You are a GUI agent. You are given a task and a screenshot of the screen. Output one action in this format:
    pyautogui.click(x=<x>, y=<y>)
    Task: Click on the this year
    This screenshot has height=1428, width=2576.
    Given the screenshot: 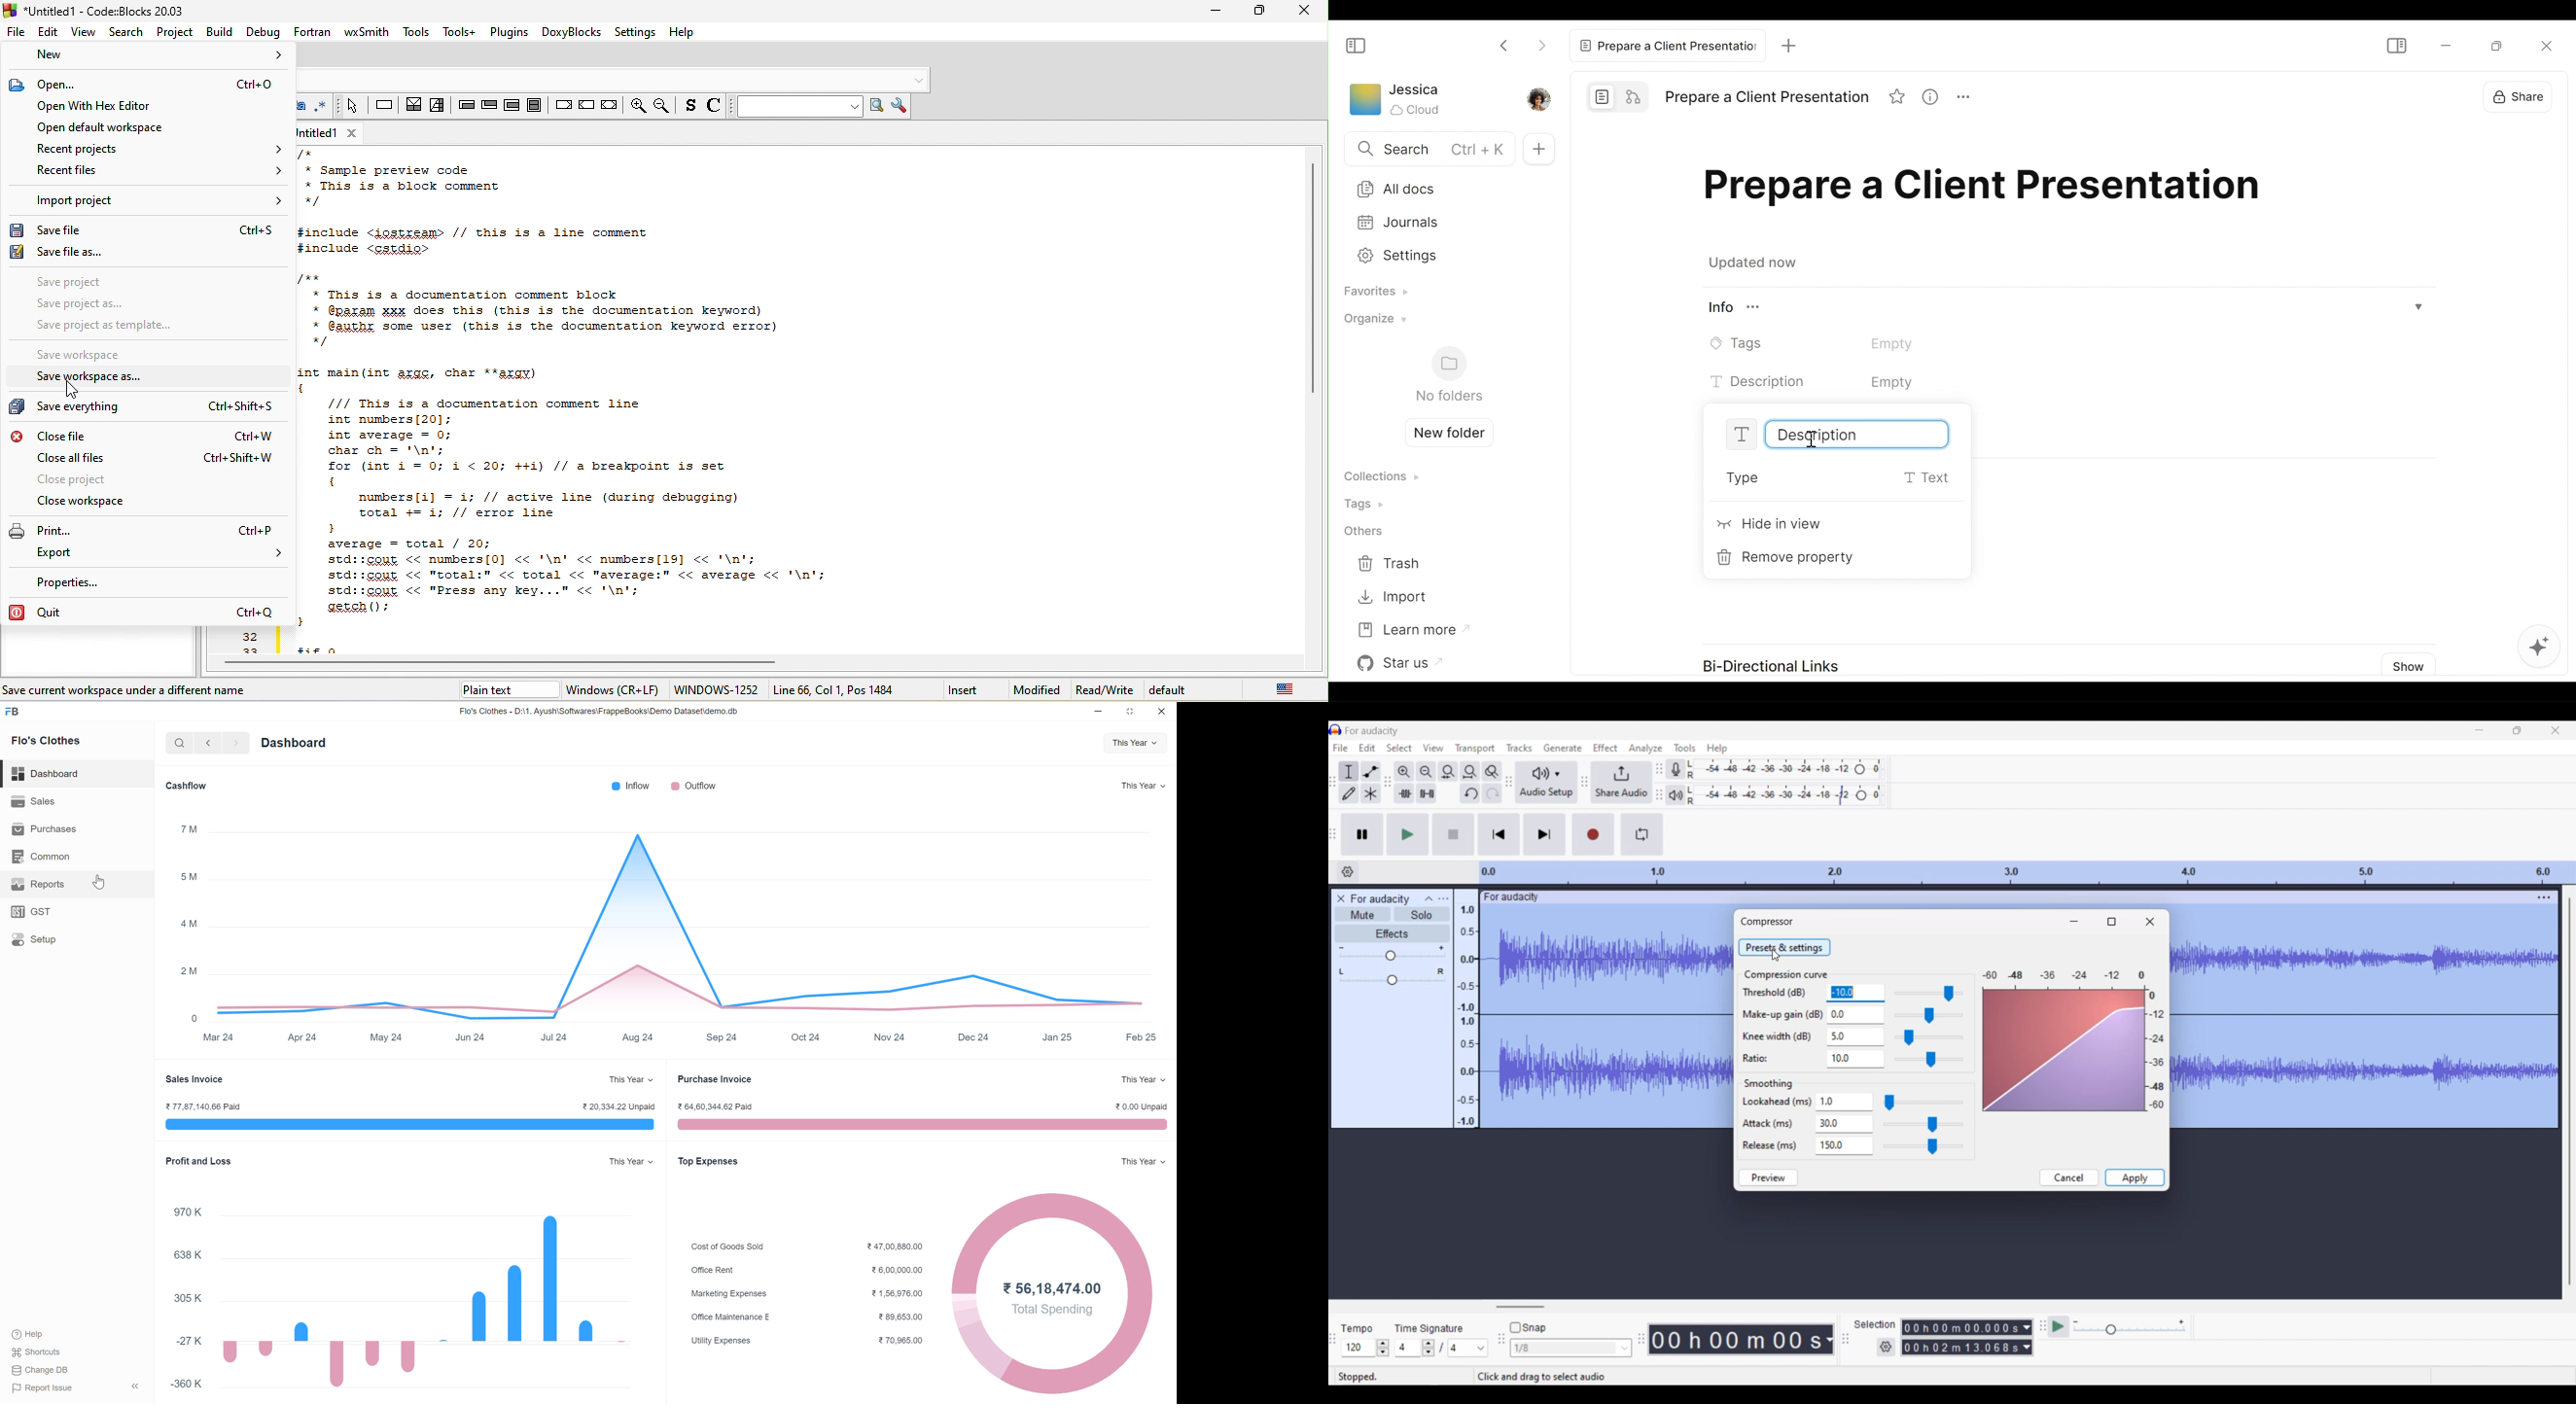 What is the action you would take?
    pyautogui.click(x=1130, y=743)
    